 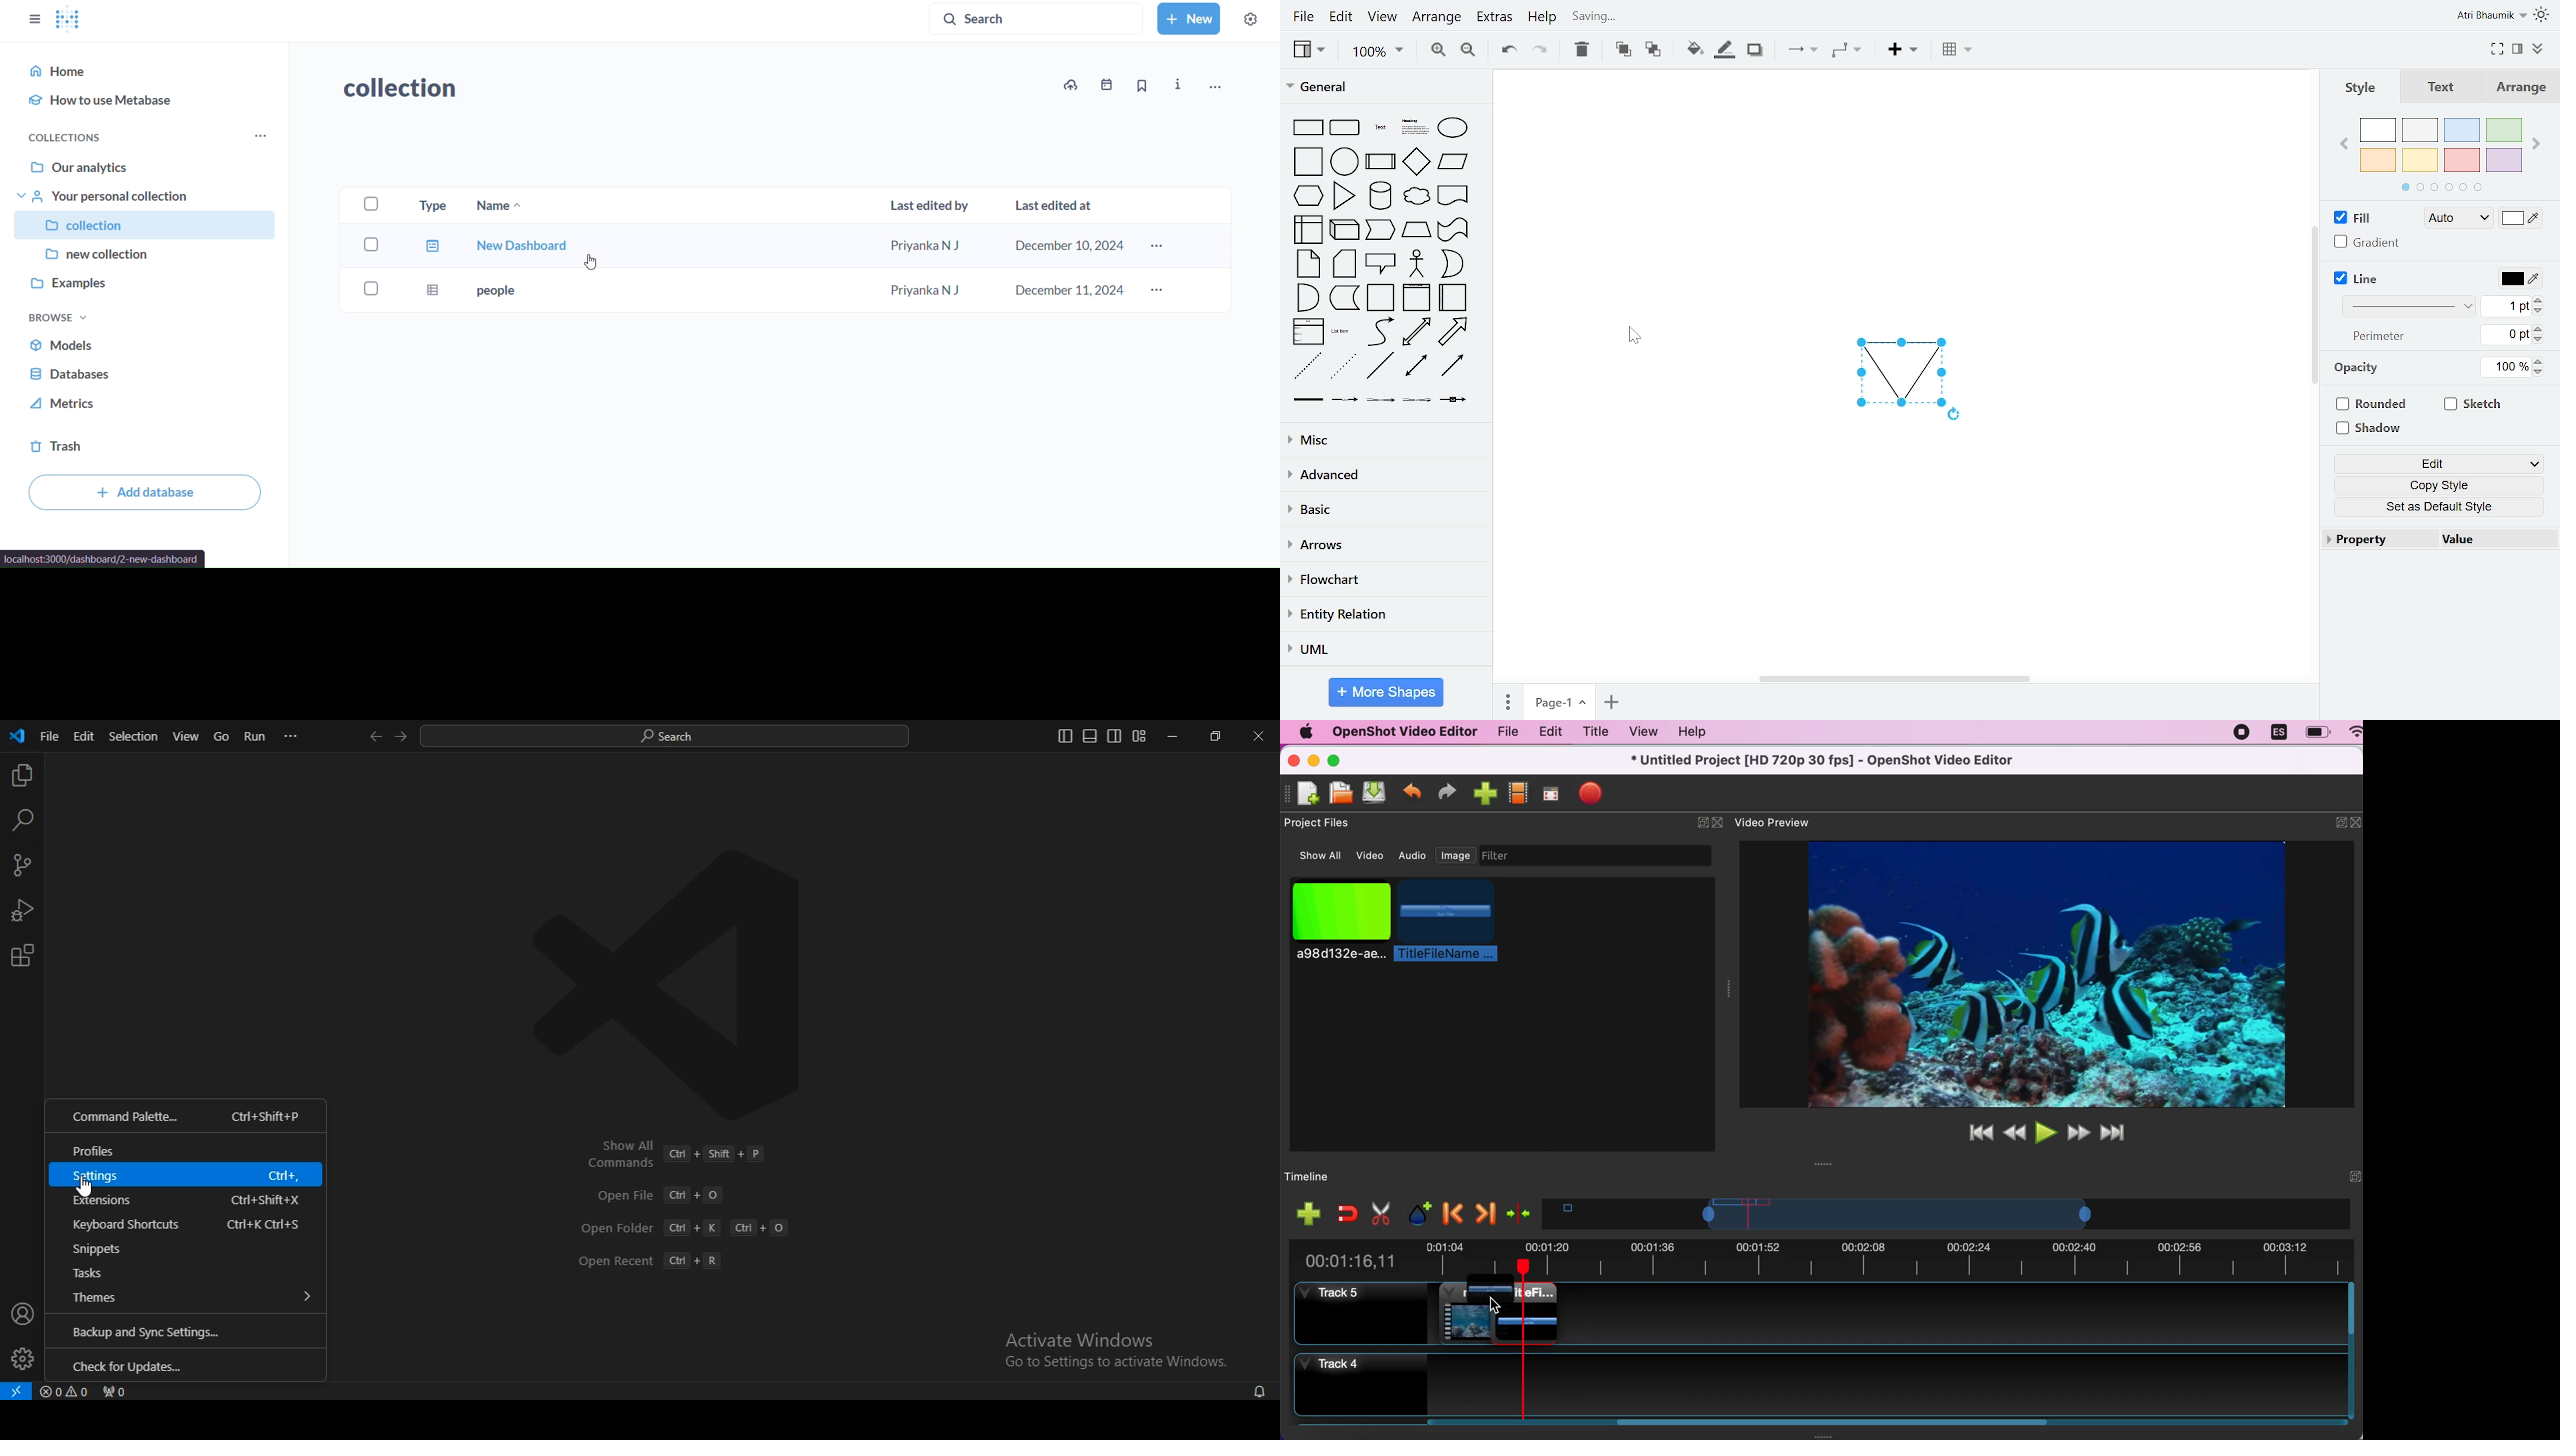 I want to click on increase opacity, so click(x=2541, y=361).